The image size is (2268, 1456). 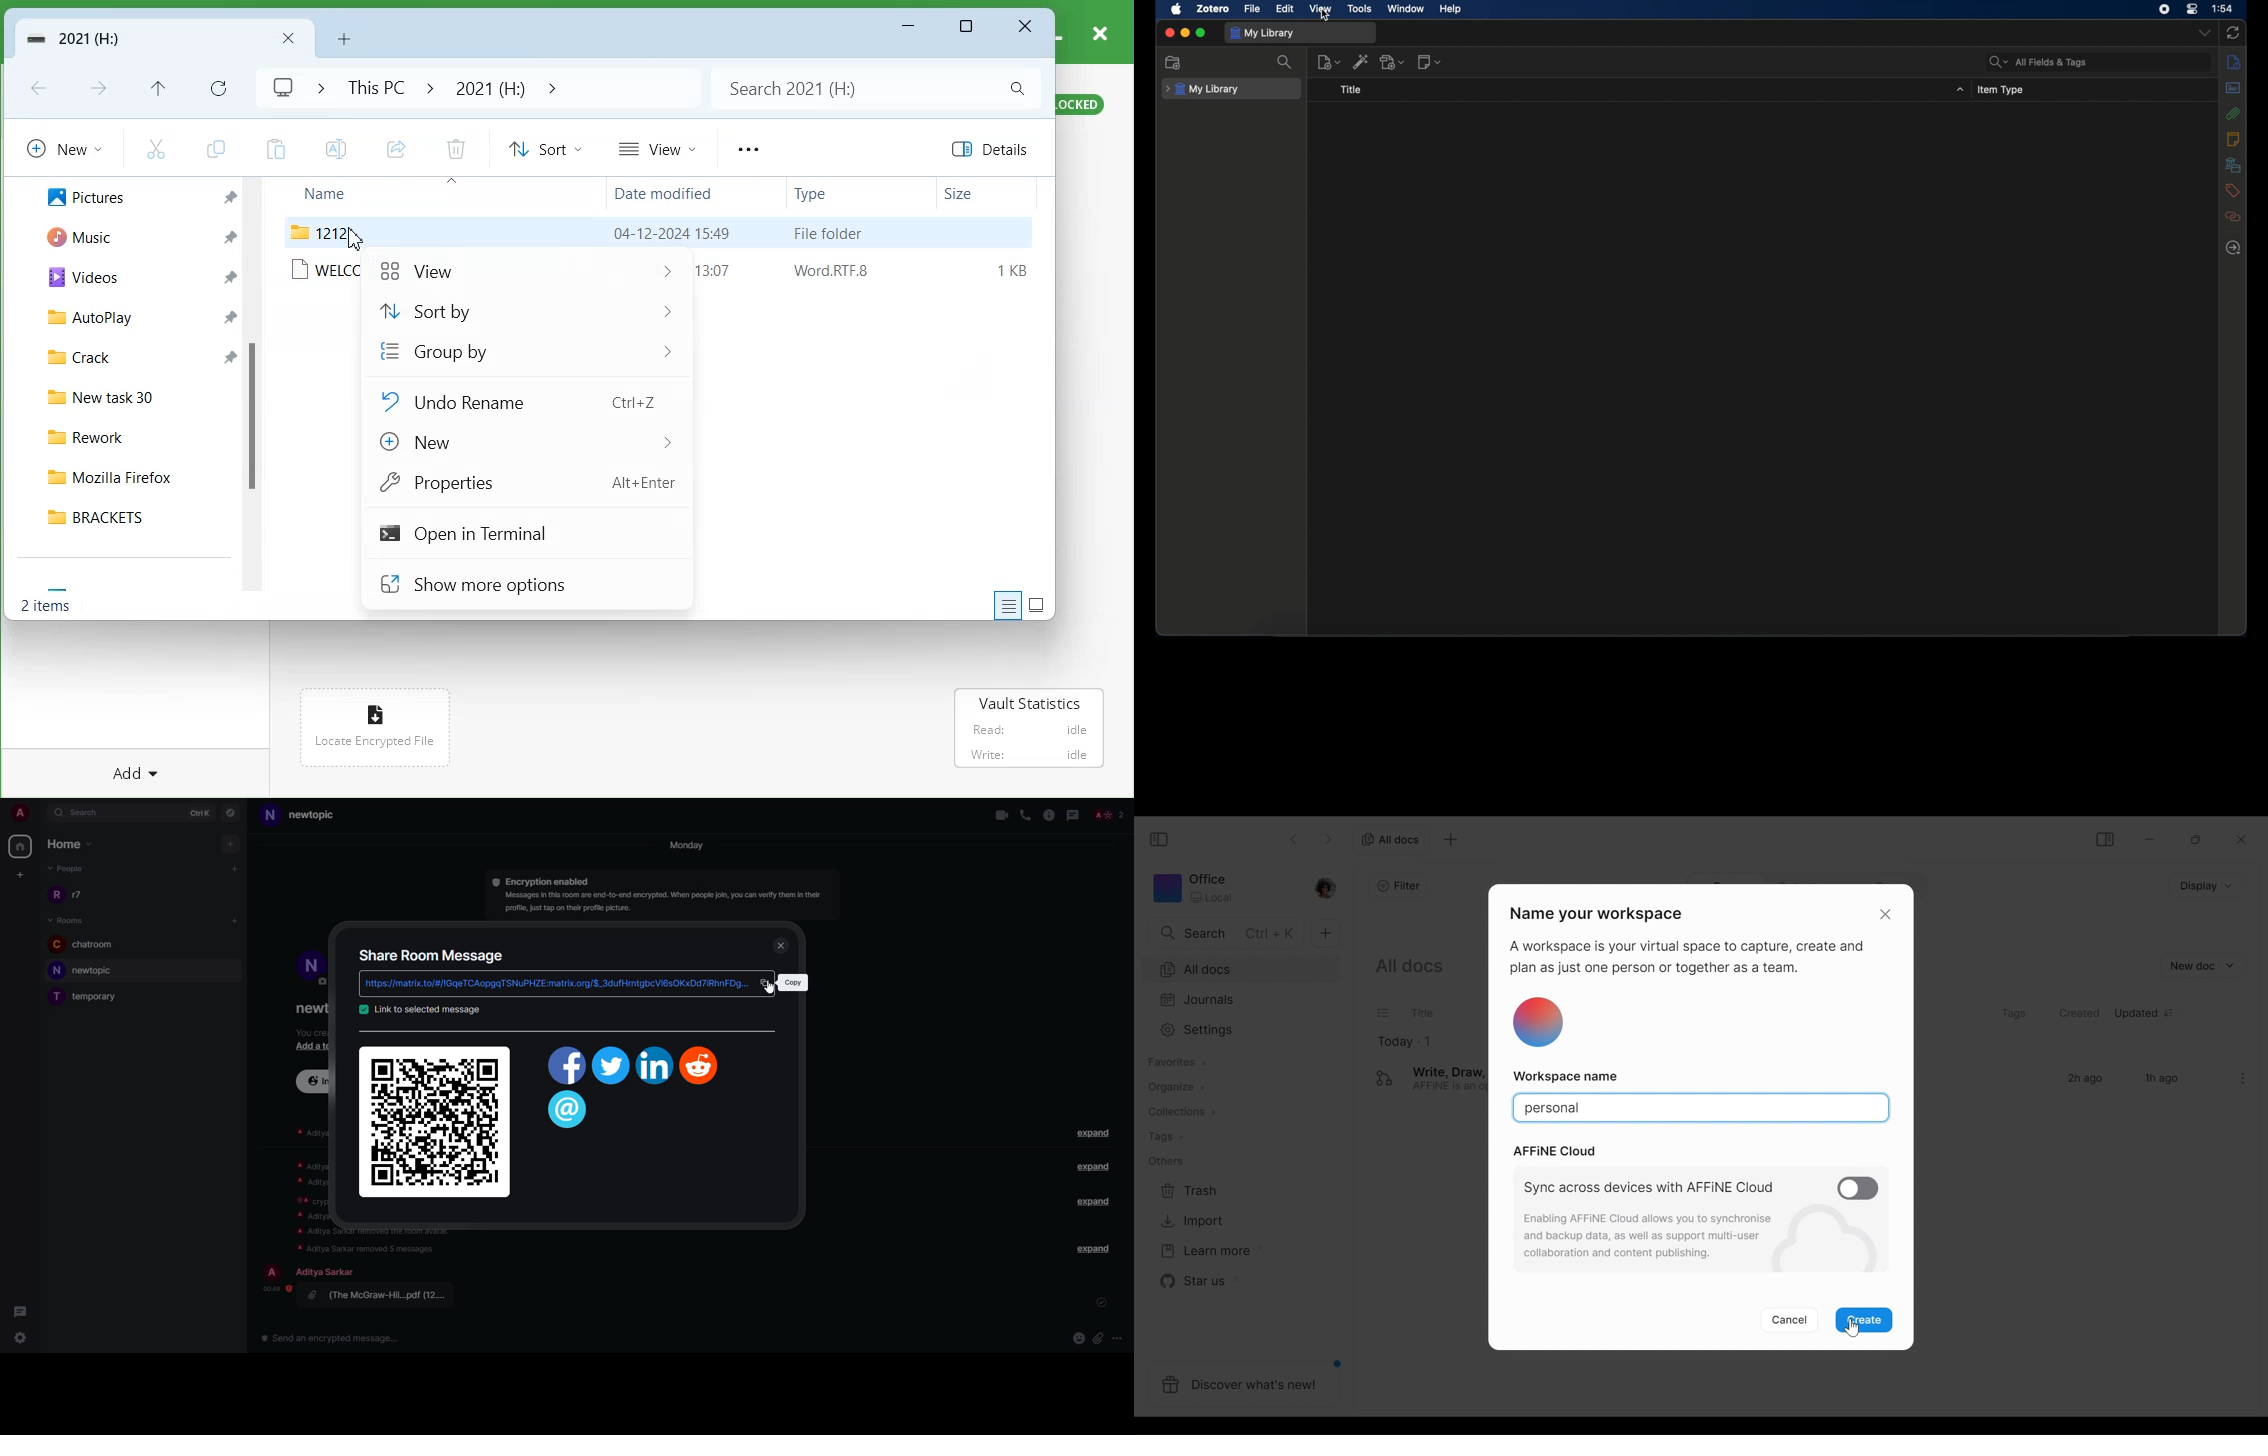 I want to click on tools, so click(x=1361, y=9).